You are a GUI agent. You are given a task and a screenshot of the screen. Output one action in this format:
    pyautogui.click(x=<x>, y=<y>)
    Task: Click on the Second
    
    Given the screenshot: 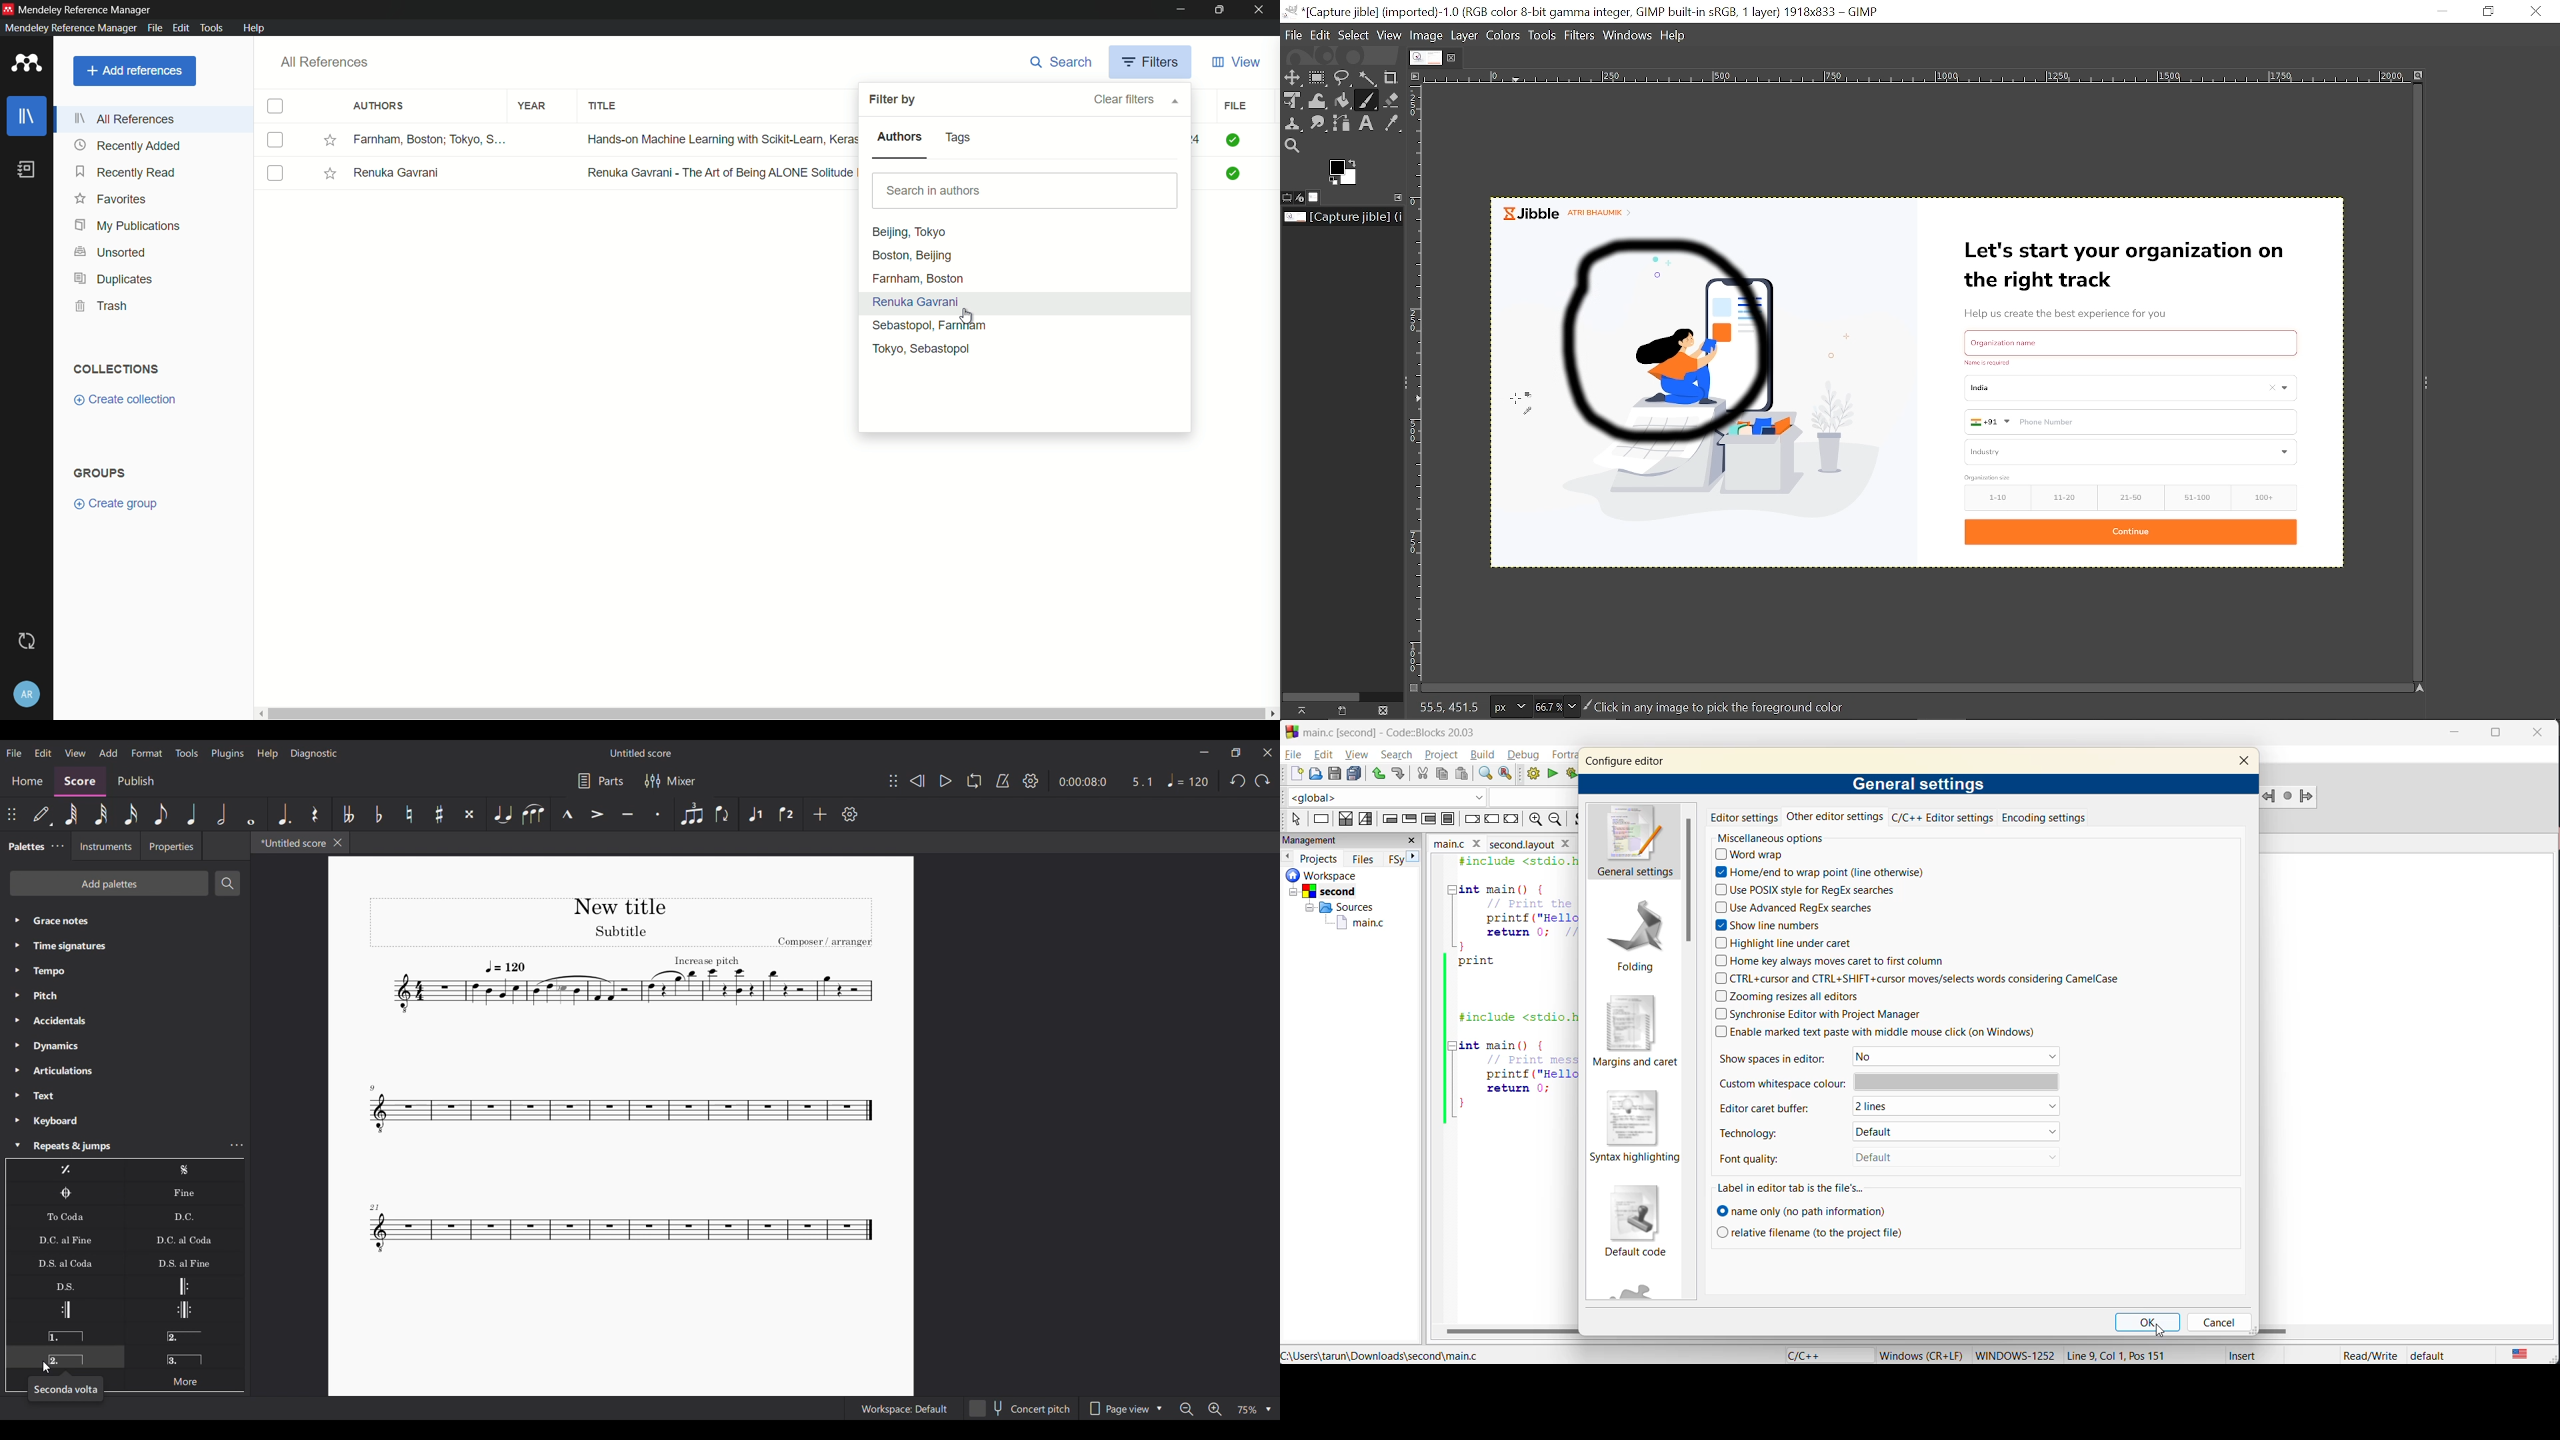 What is the action you would take?
    pyautogui.click(x=1335, y=890)
    